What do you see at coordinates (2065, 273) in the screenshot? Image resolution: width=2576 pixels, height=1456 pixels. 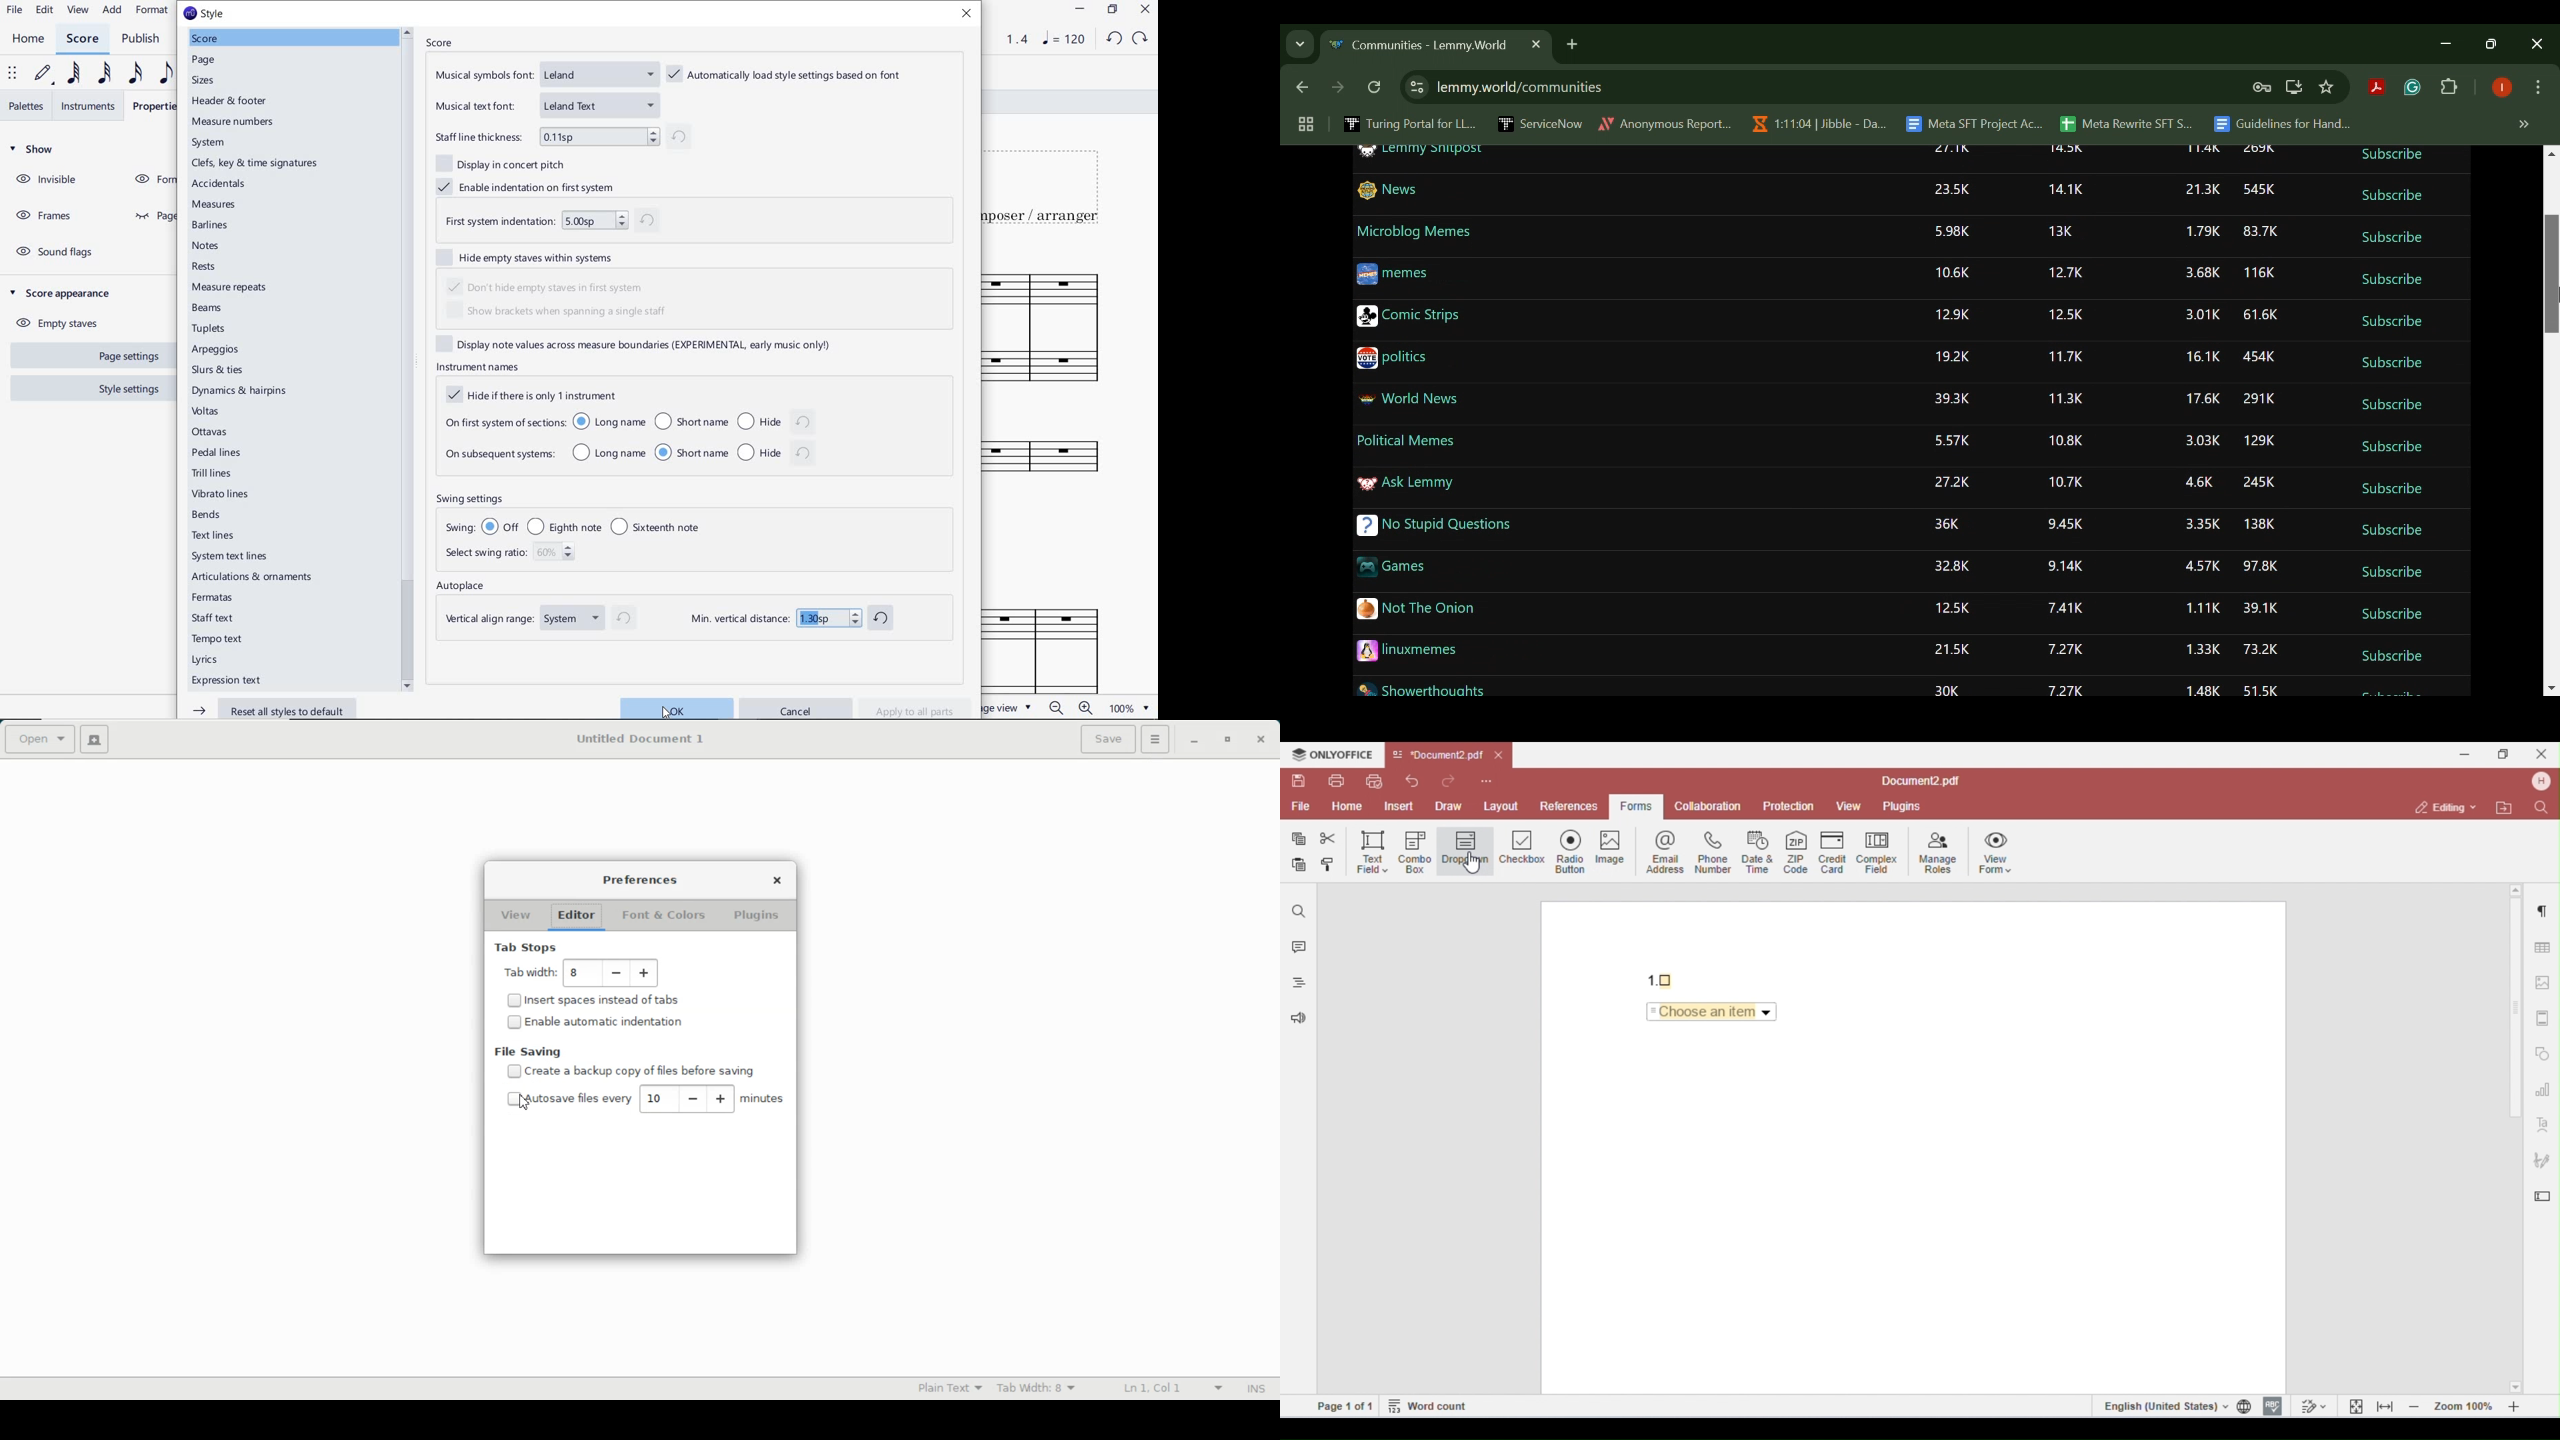 I see `12.7K` at bounding box center [2065, 273].